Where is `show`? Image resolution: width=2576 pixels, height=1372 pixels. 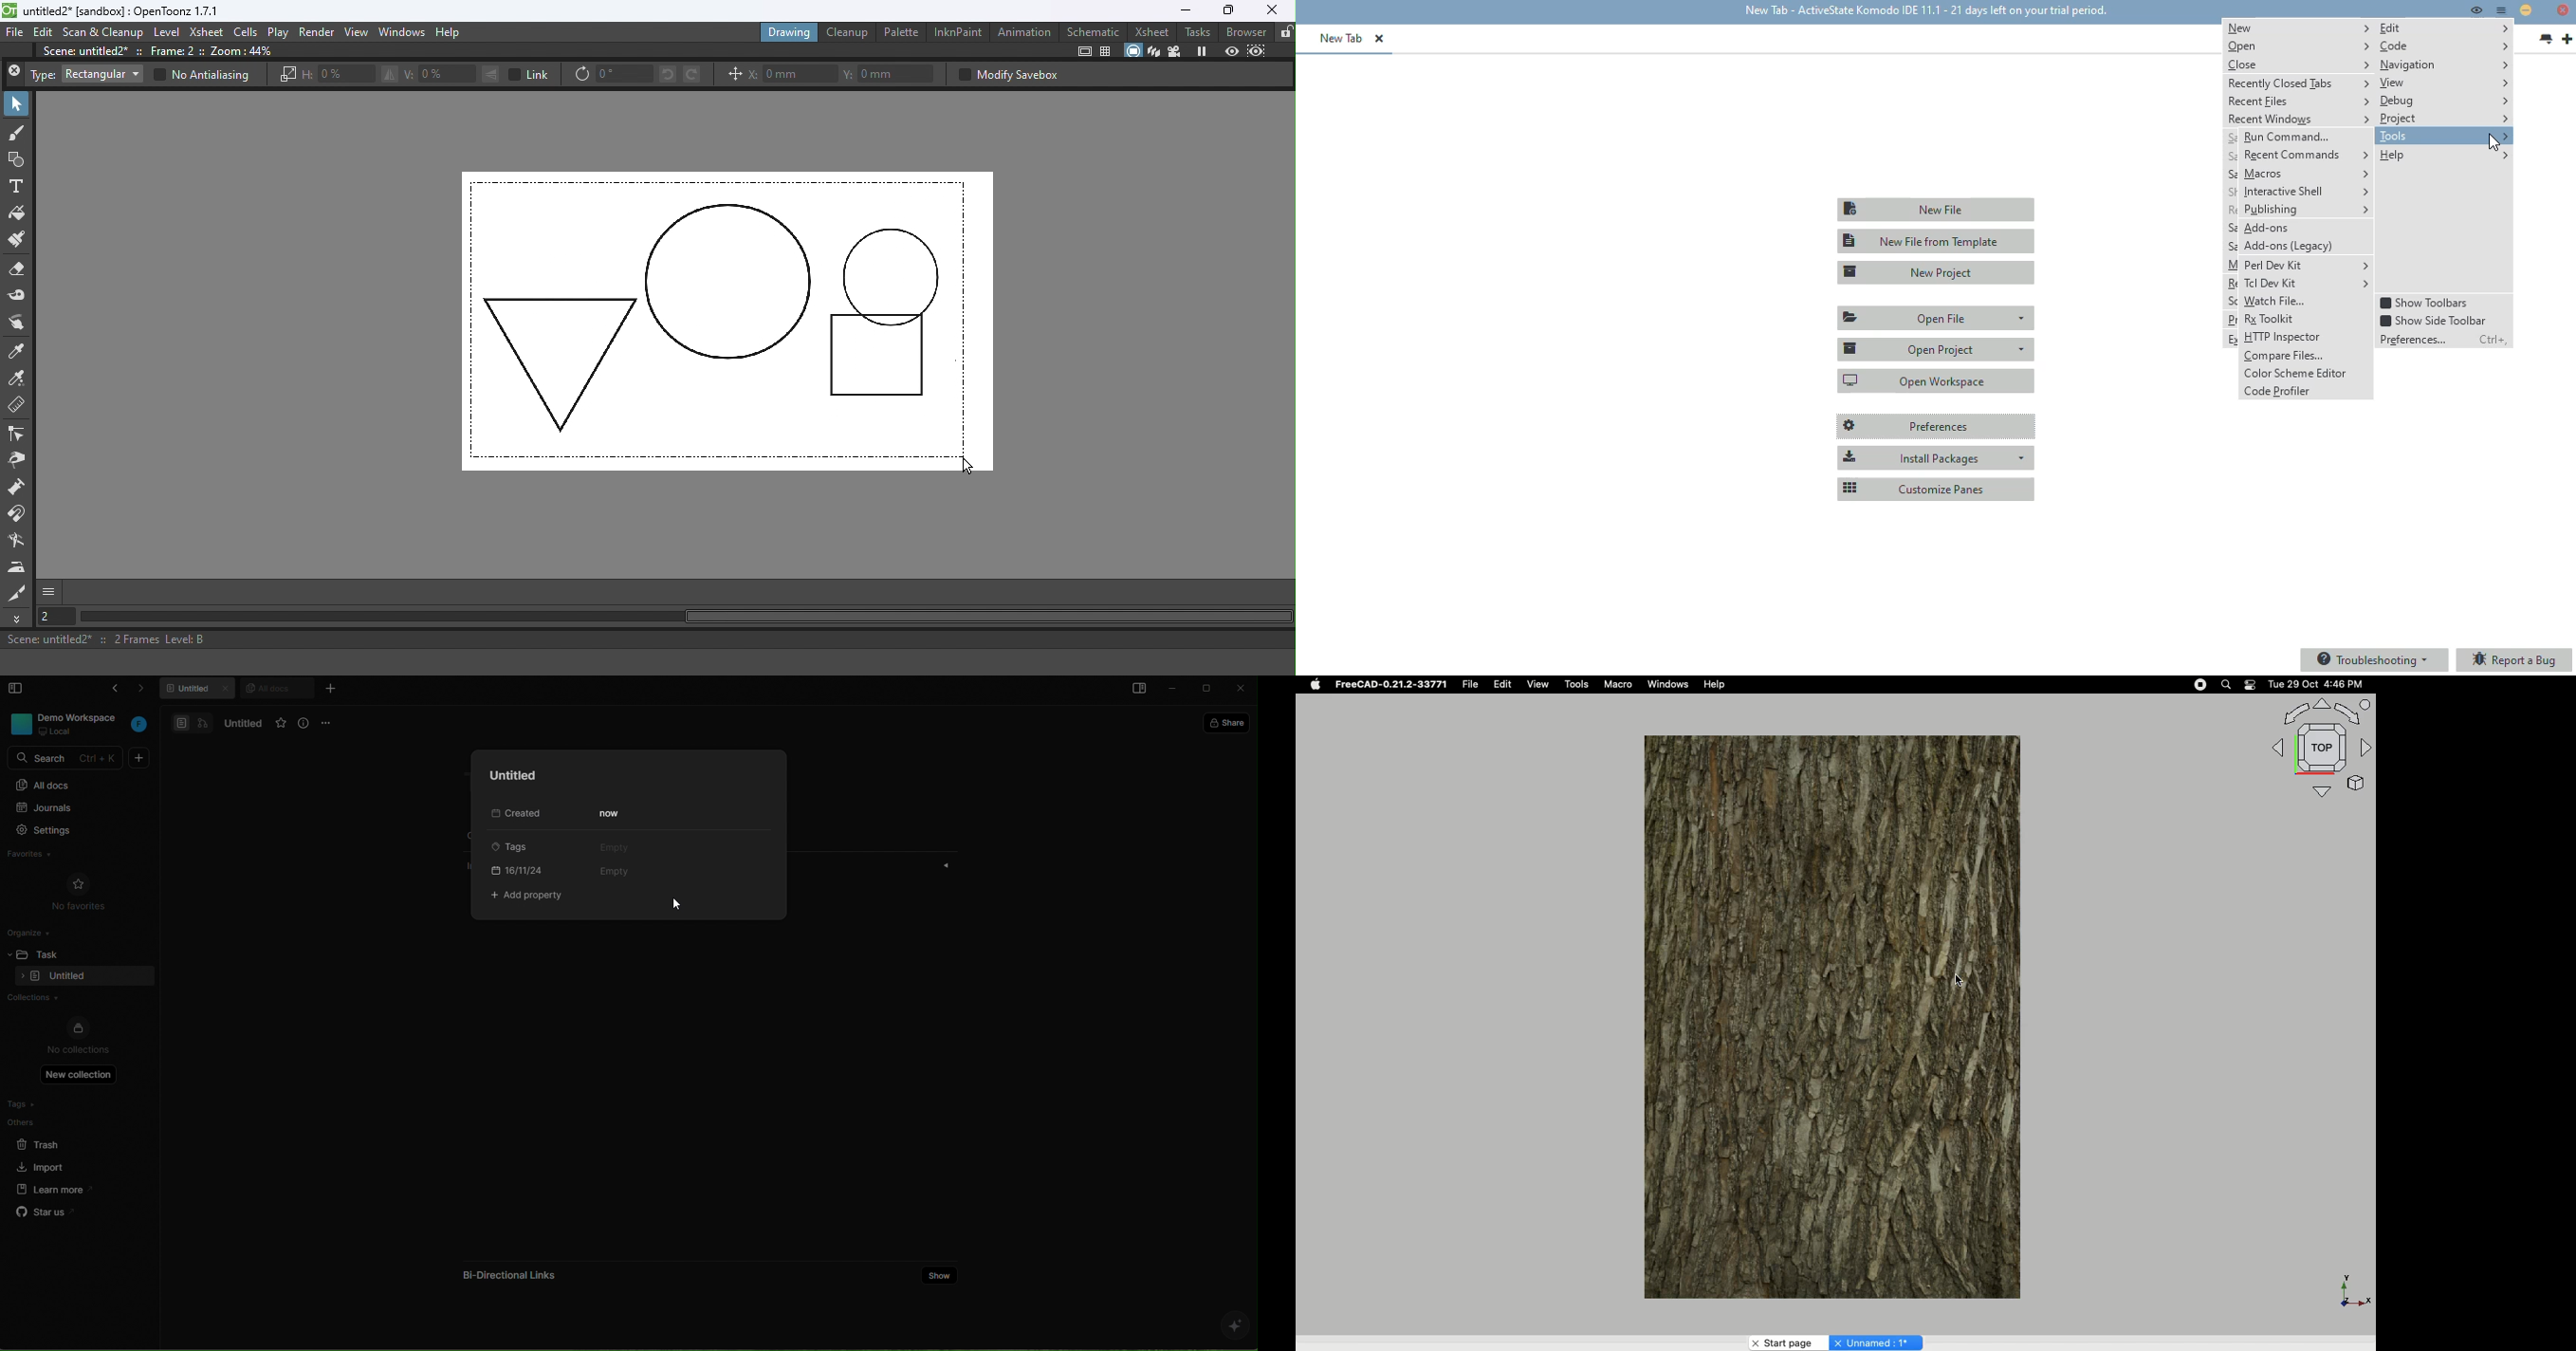
show is located at coordinates (941, 1274).